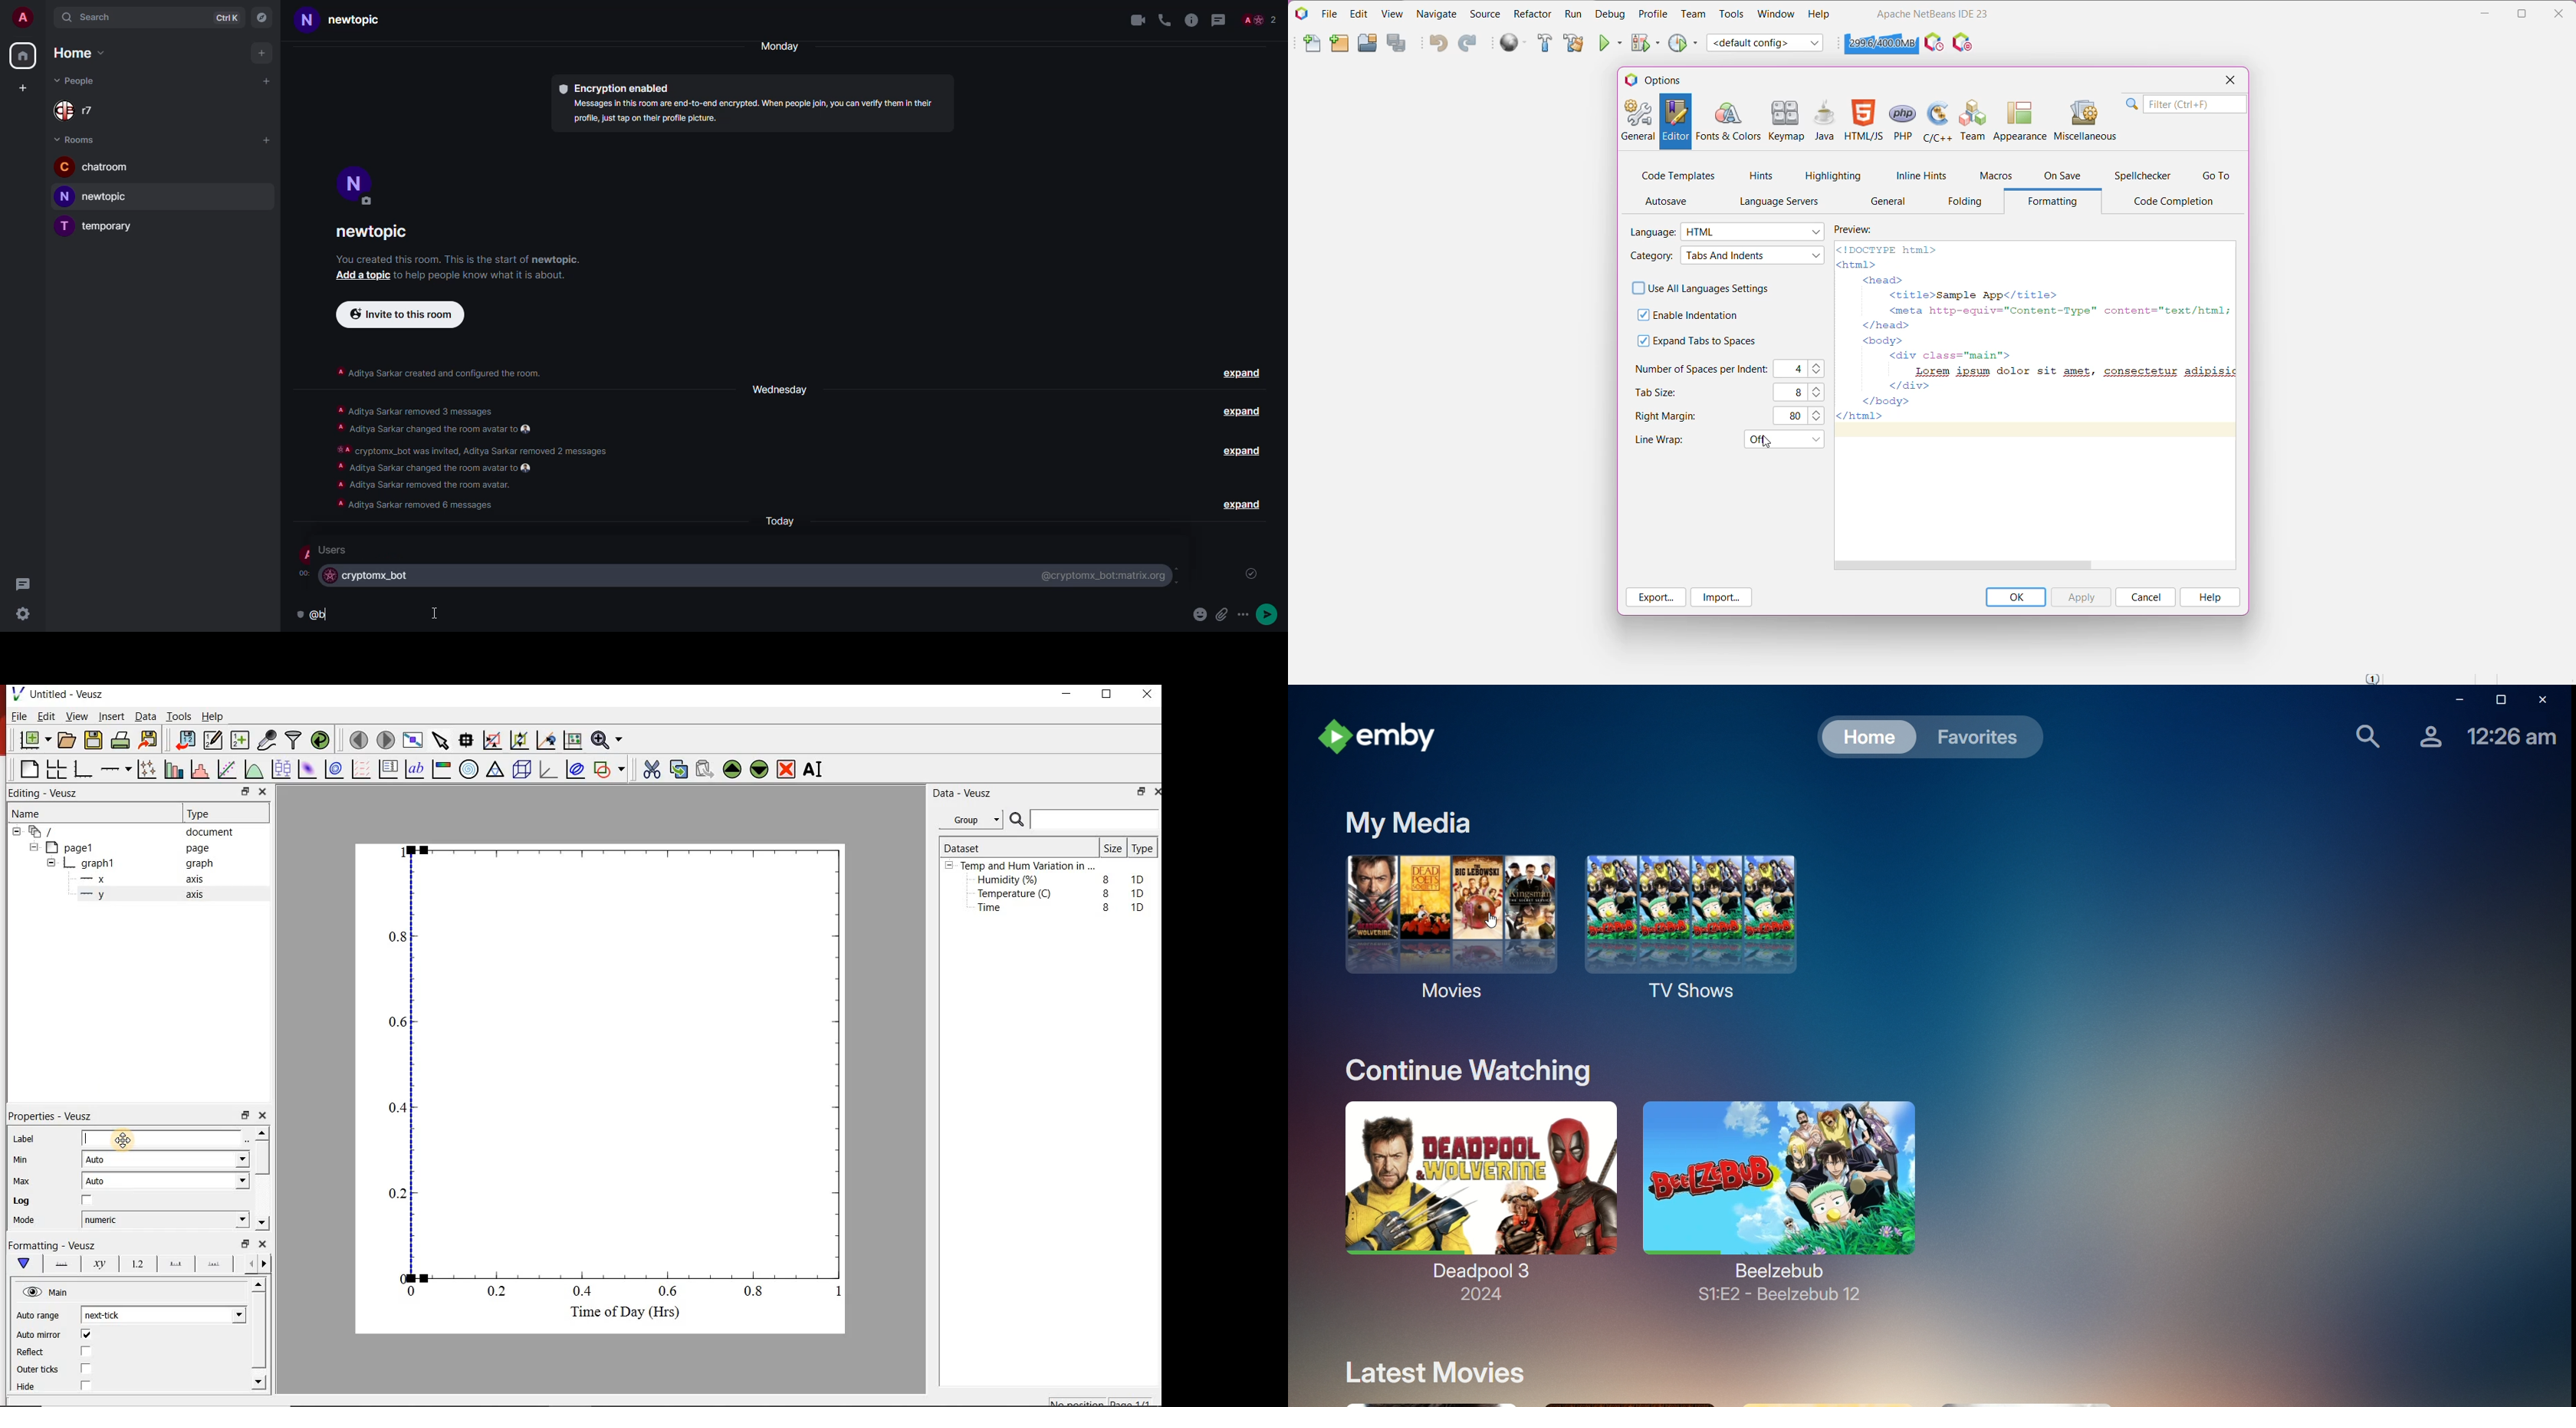 This screenshot has width=2576, height=1428. What do you see at coordinates (1887, 250) in the screenshot?
I see `<!DOCTYPE html>` at bounding box center [1887, 250].